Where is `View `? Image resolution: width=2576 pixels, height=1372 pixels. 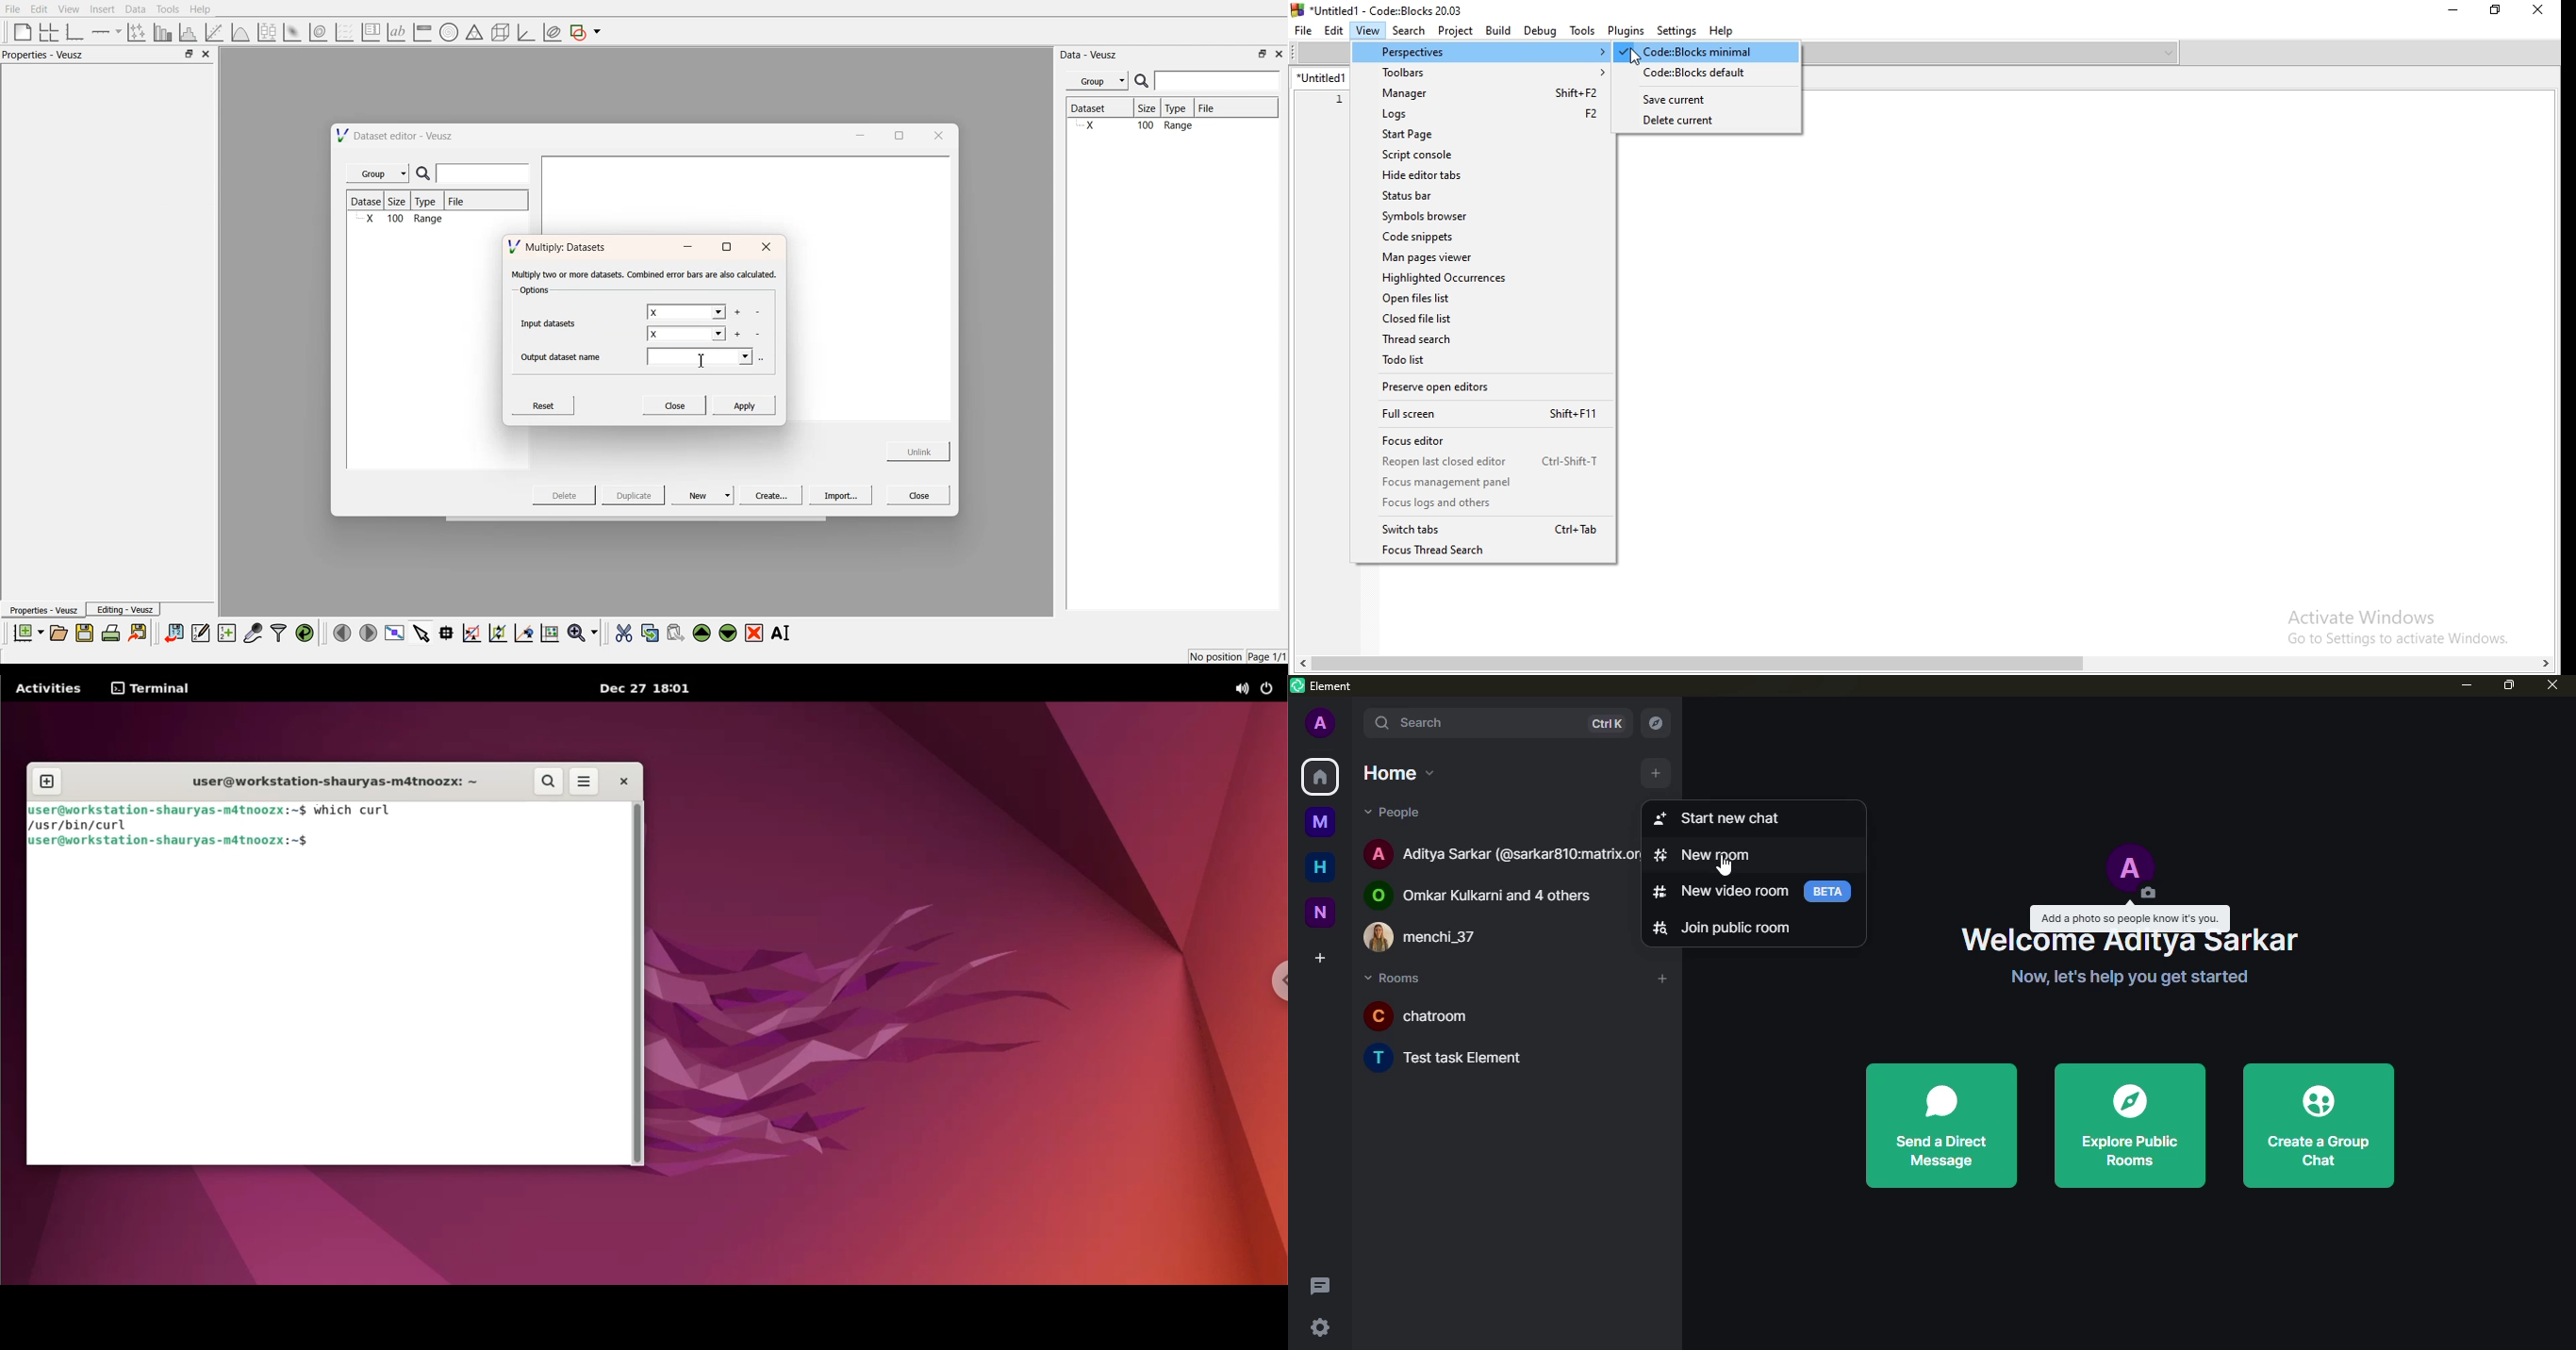 View  is located at coordinates (1368, 31).